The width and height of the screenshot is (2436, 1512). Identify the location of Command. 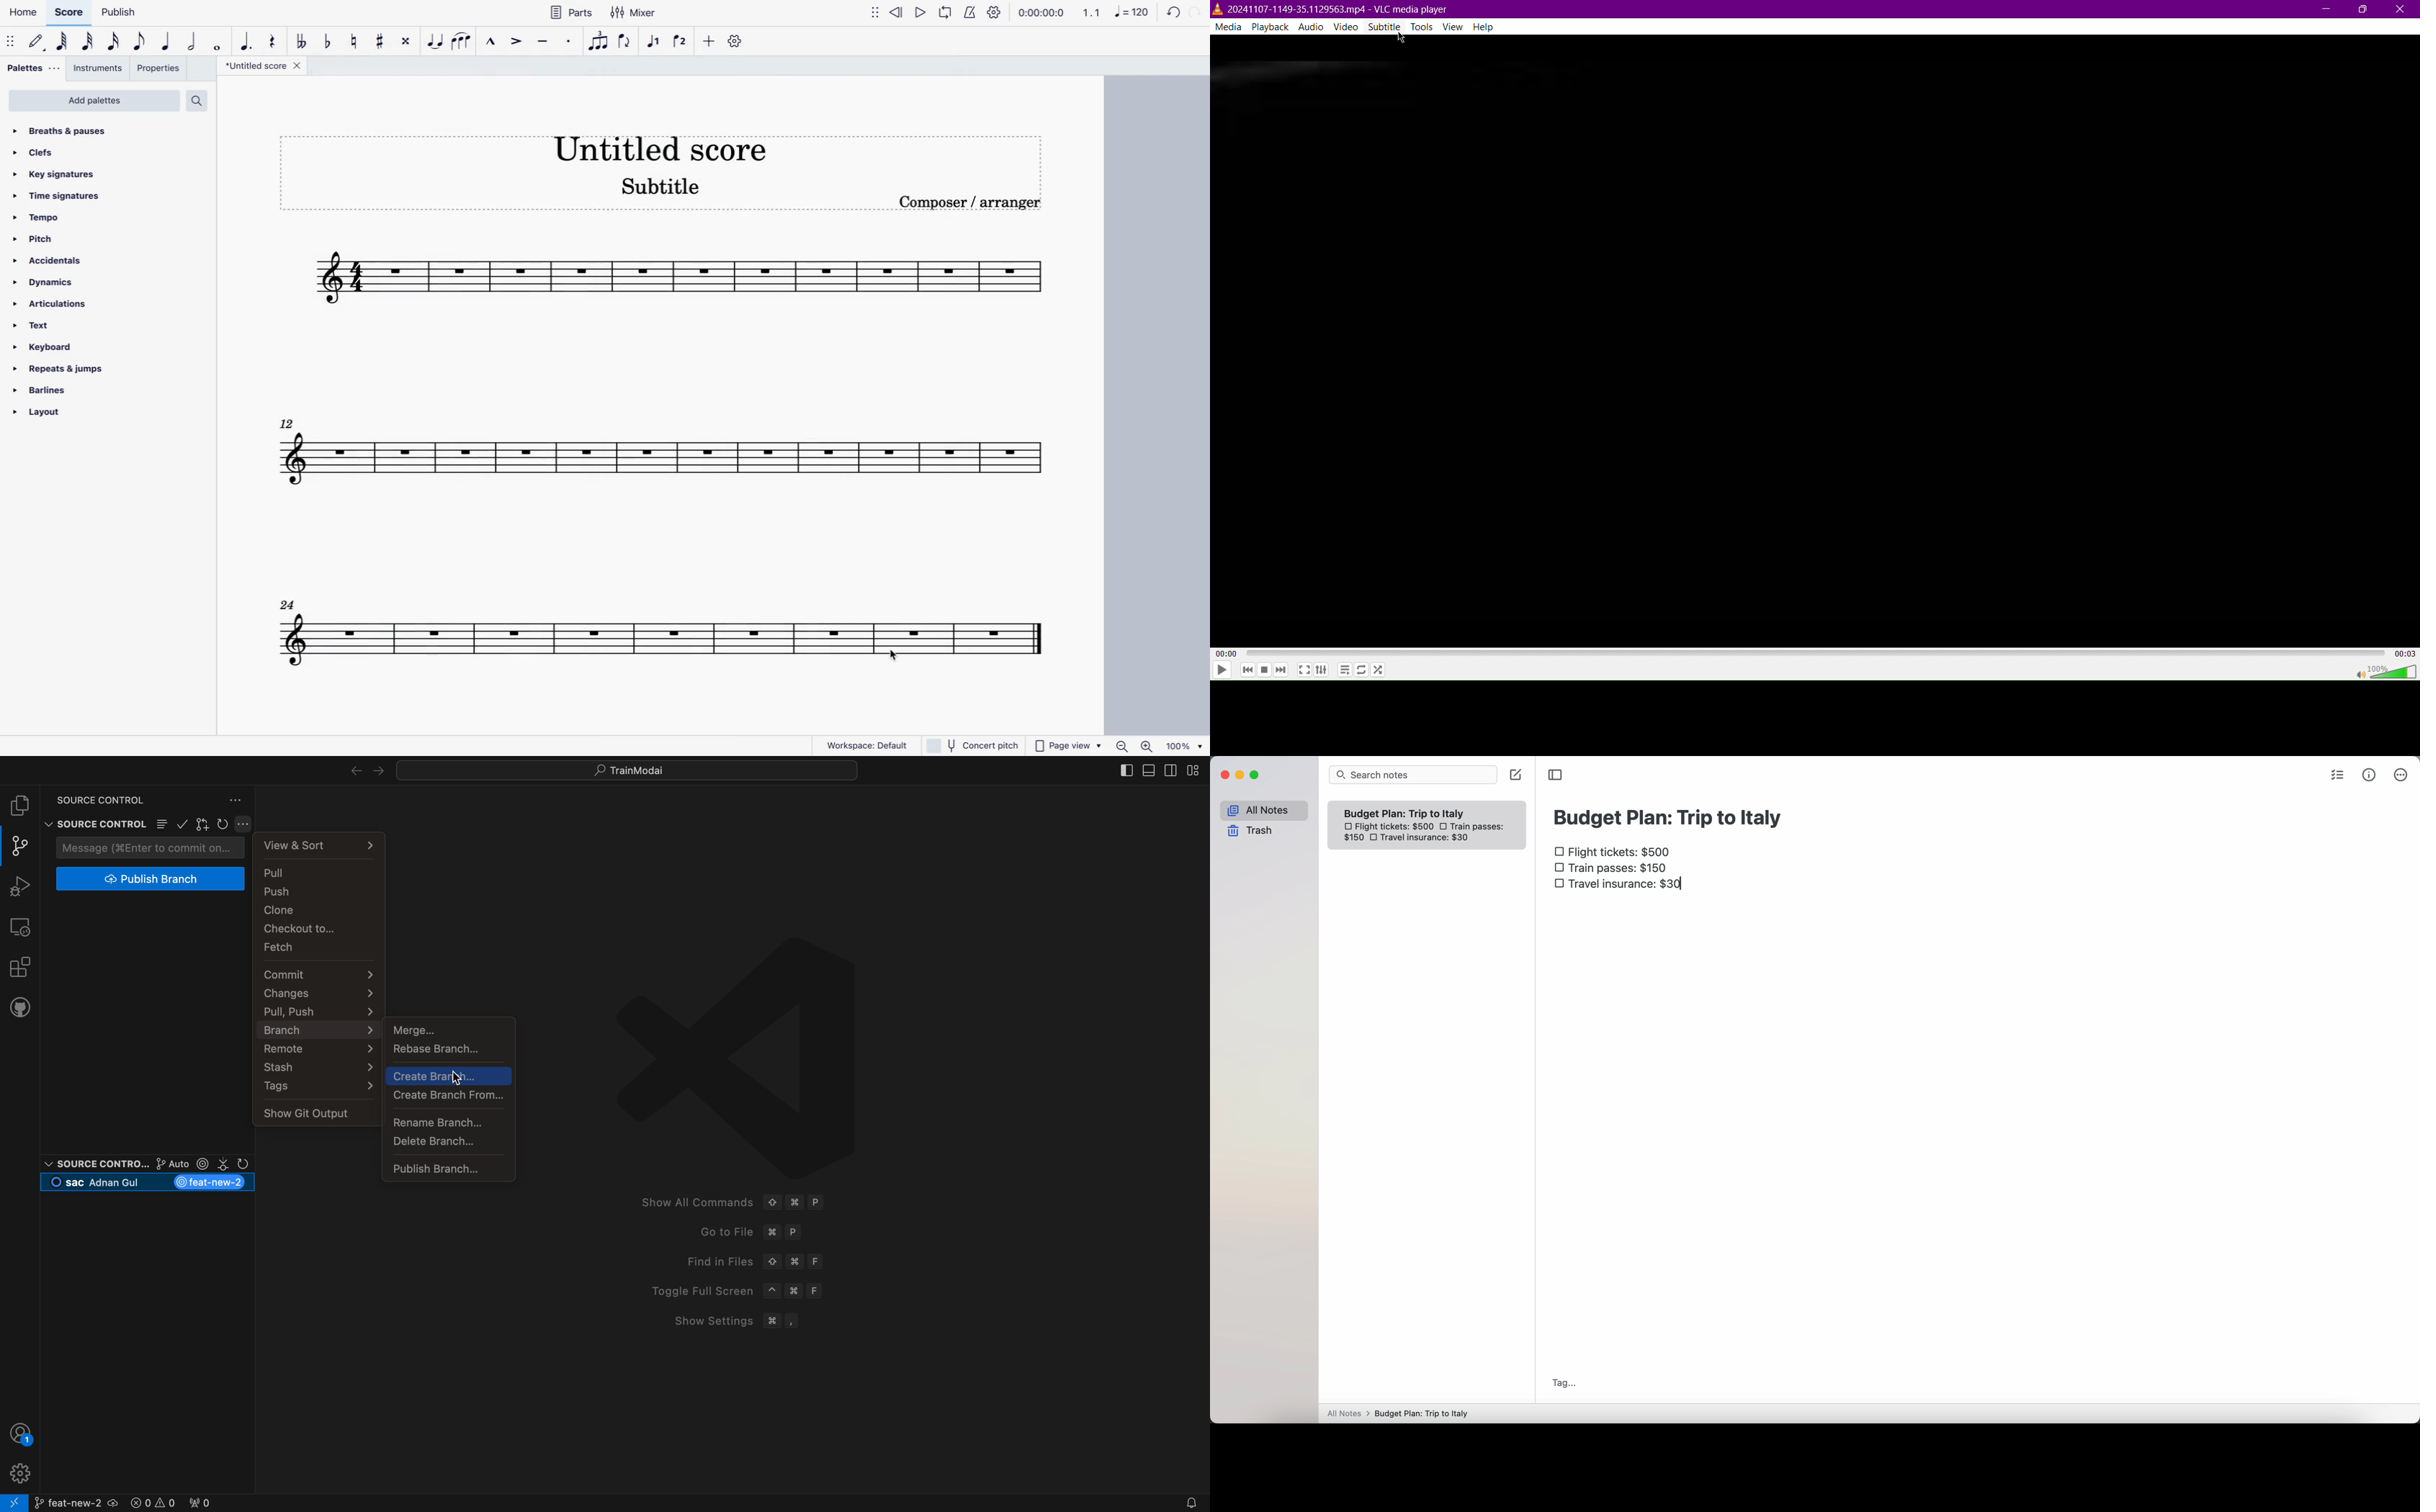
(771, 1320).